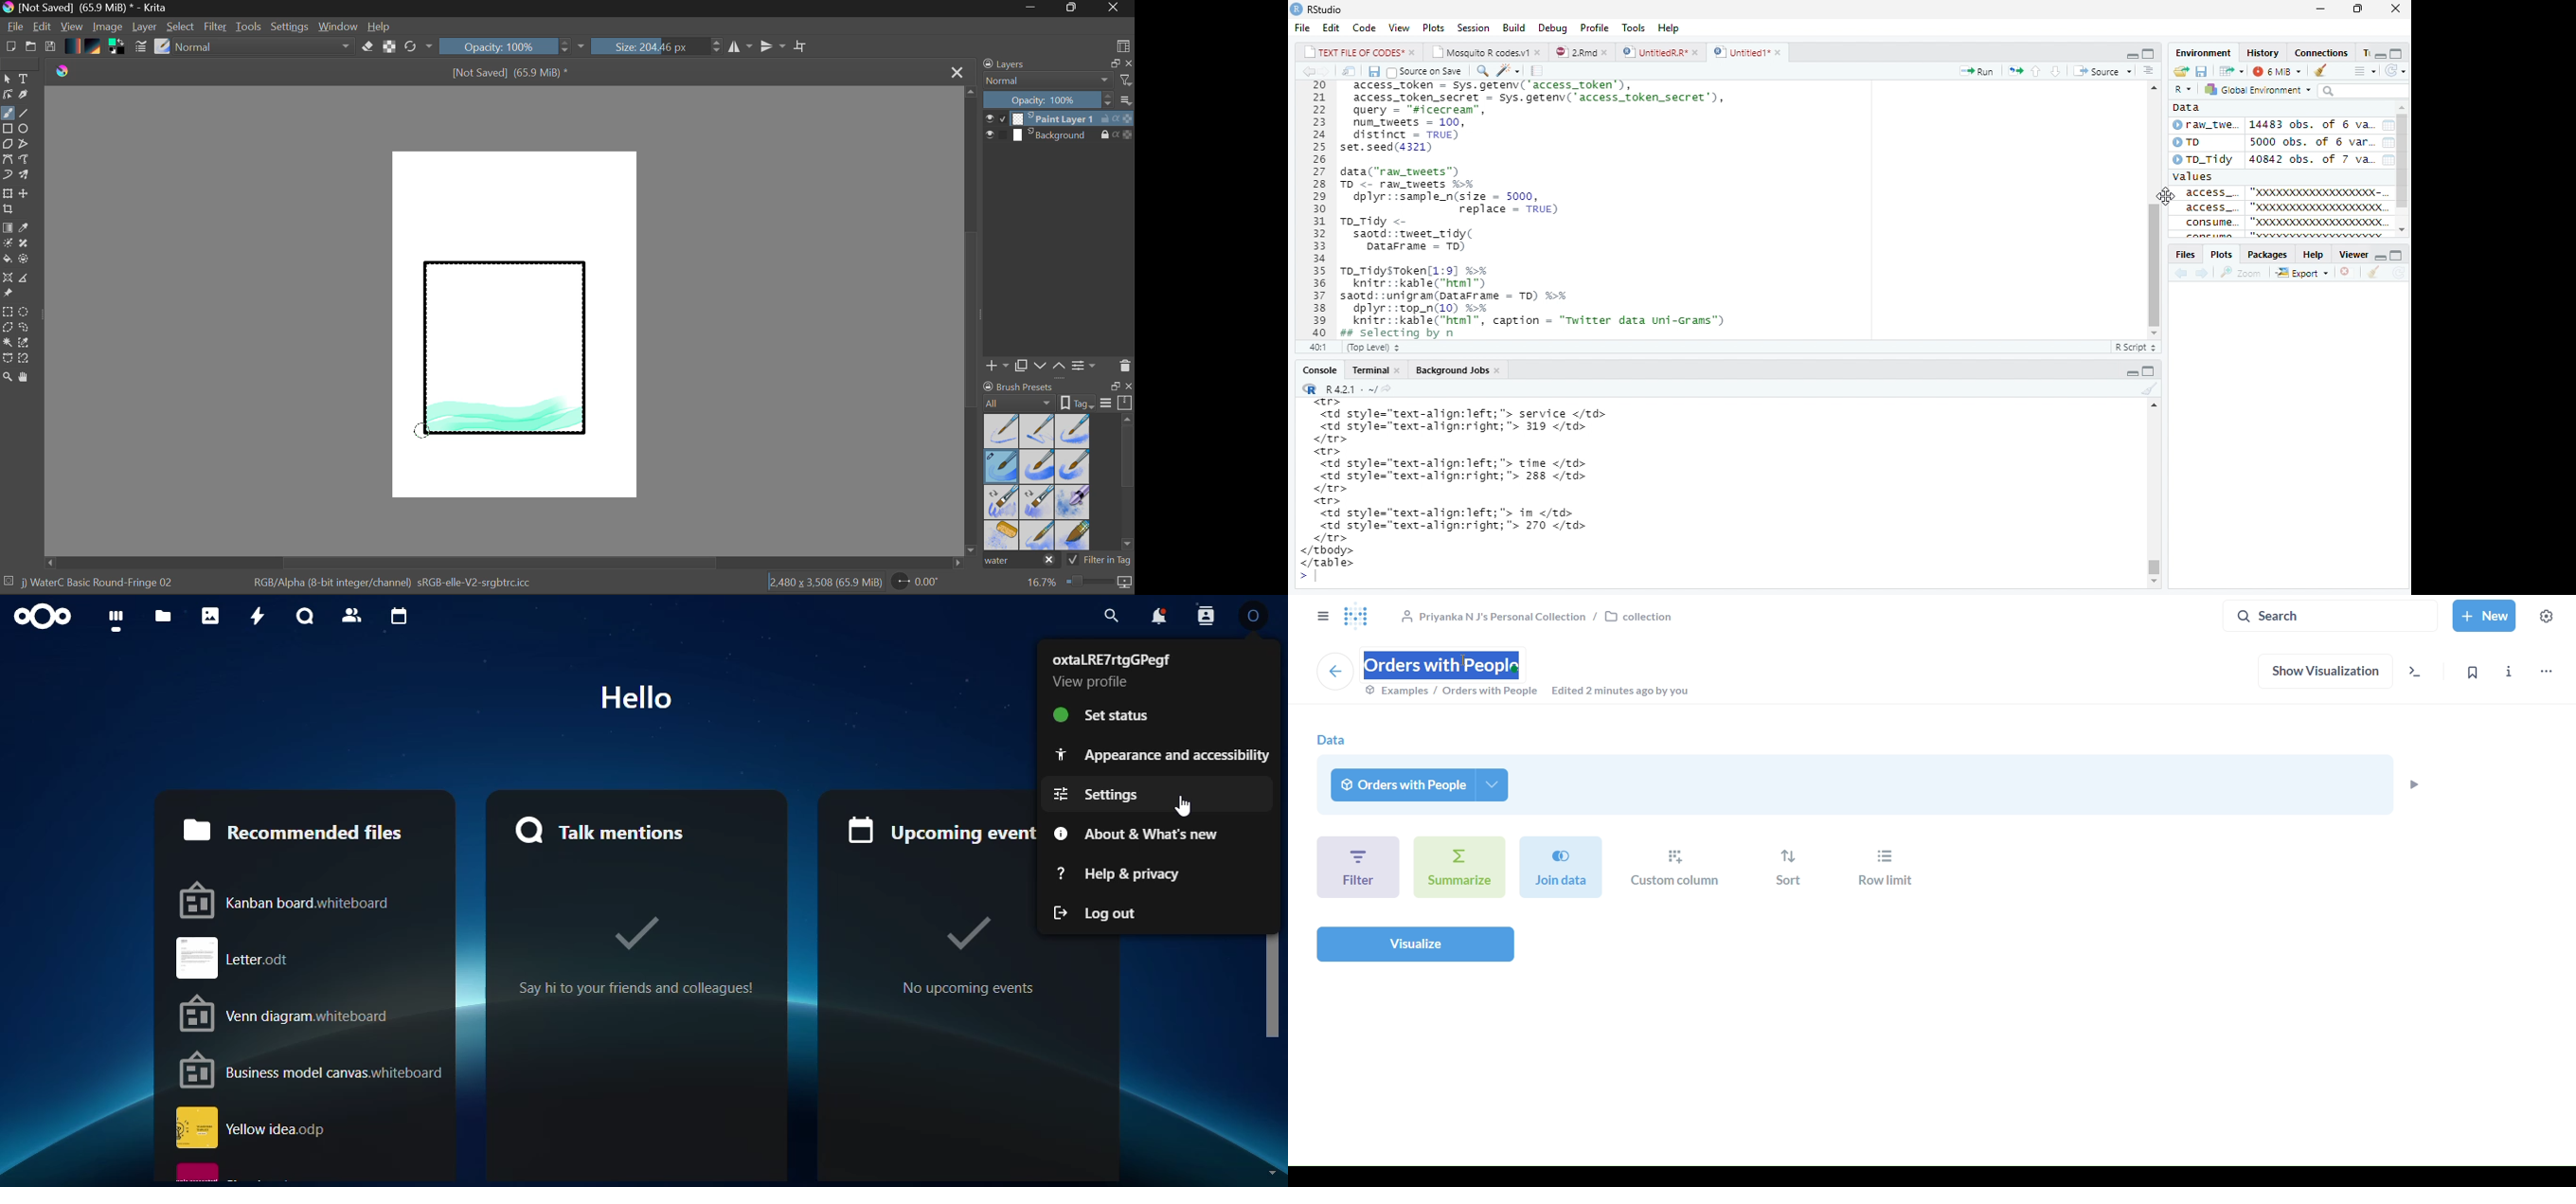 This screenshot has width=2576, height=1204. I want to click on | Mosauito R codes.y!, so click(1485, 51).